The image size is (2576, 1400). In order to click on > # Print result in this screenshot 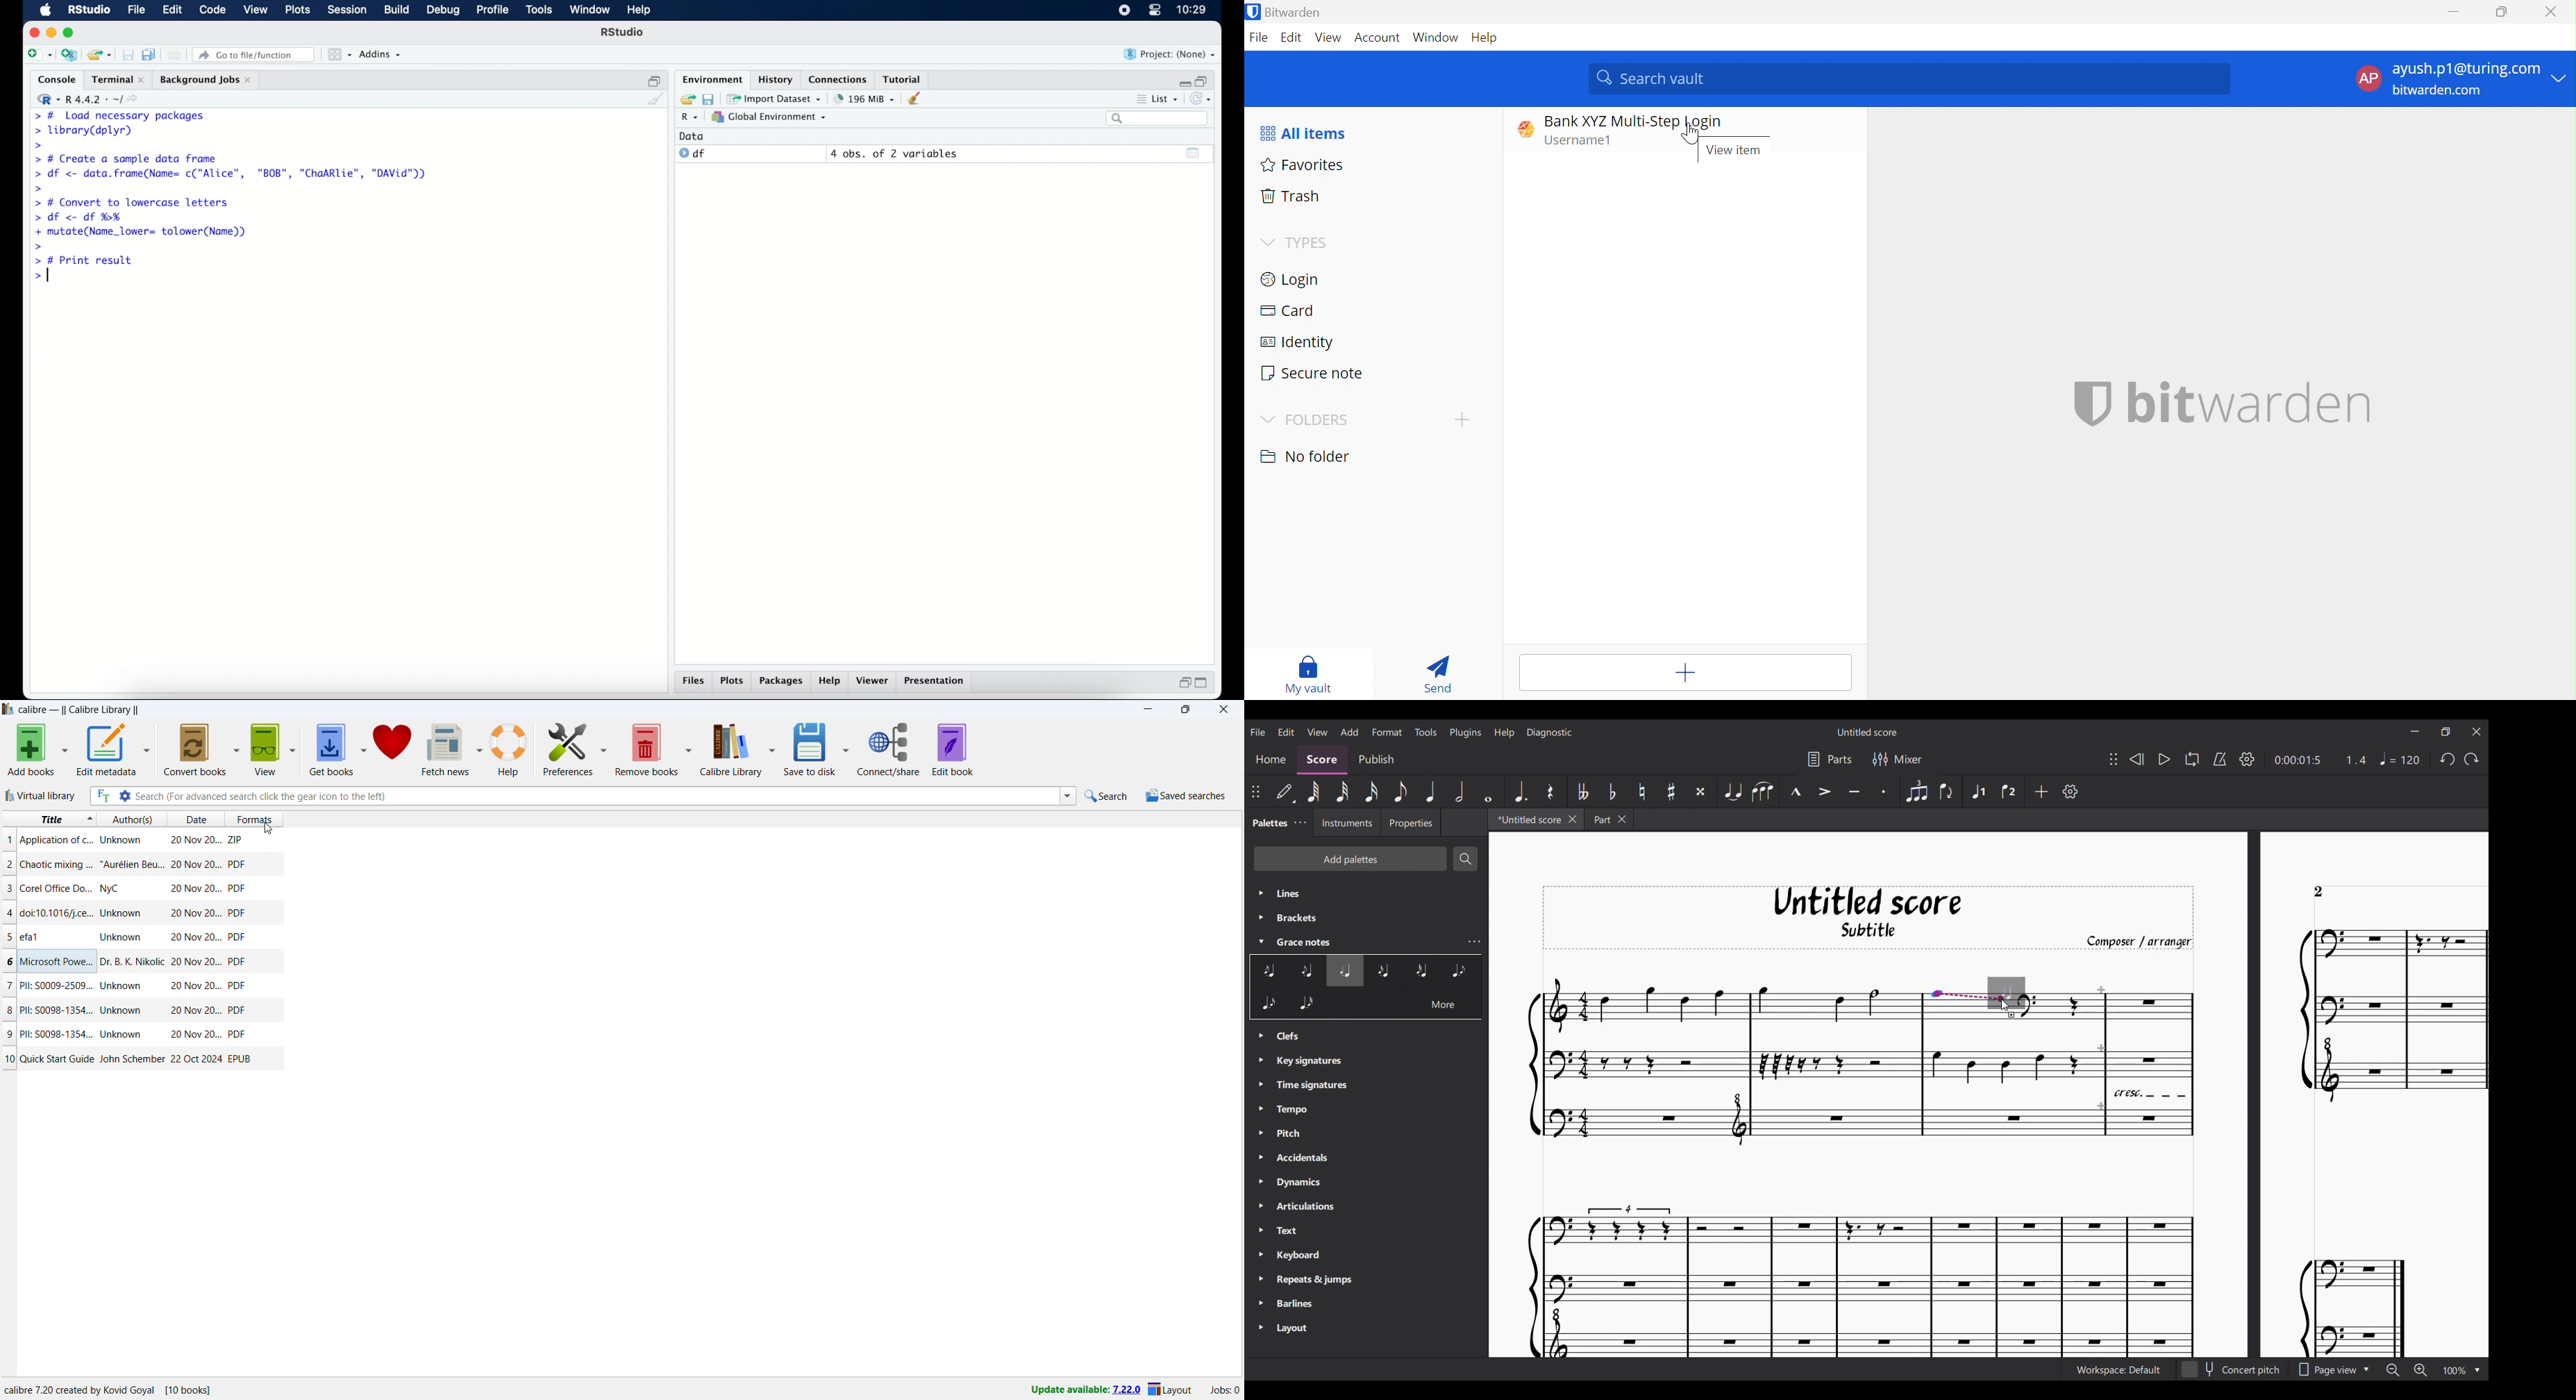, I will do `click(86, 261)`.